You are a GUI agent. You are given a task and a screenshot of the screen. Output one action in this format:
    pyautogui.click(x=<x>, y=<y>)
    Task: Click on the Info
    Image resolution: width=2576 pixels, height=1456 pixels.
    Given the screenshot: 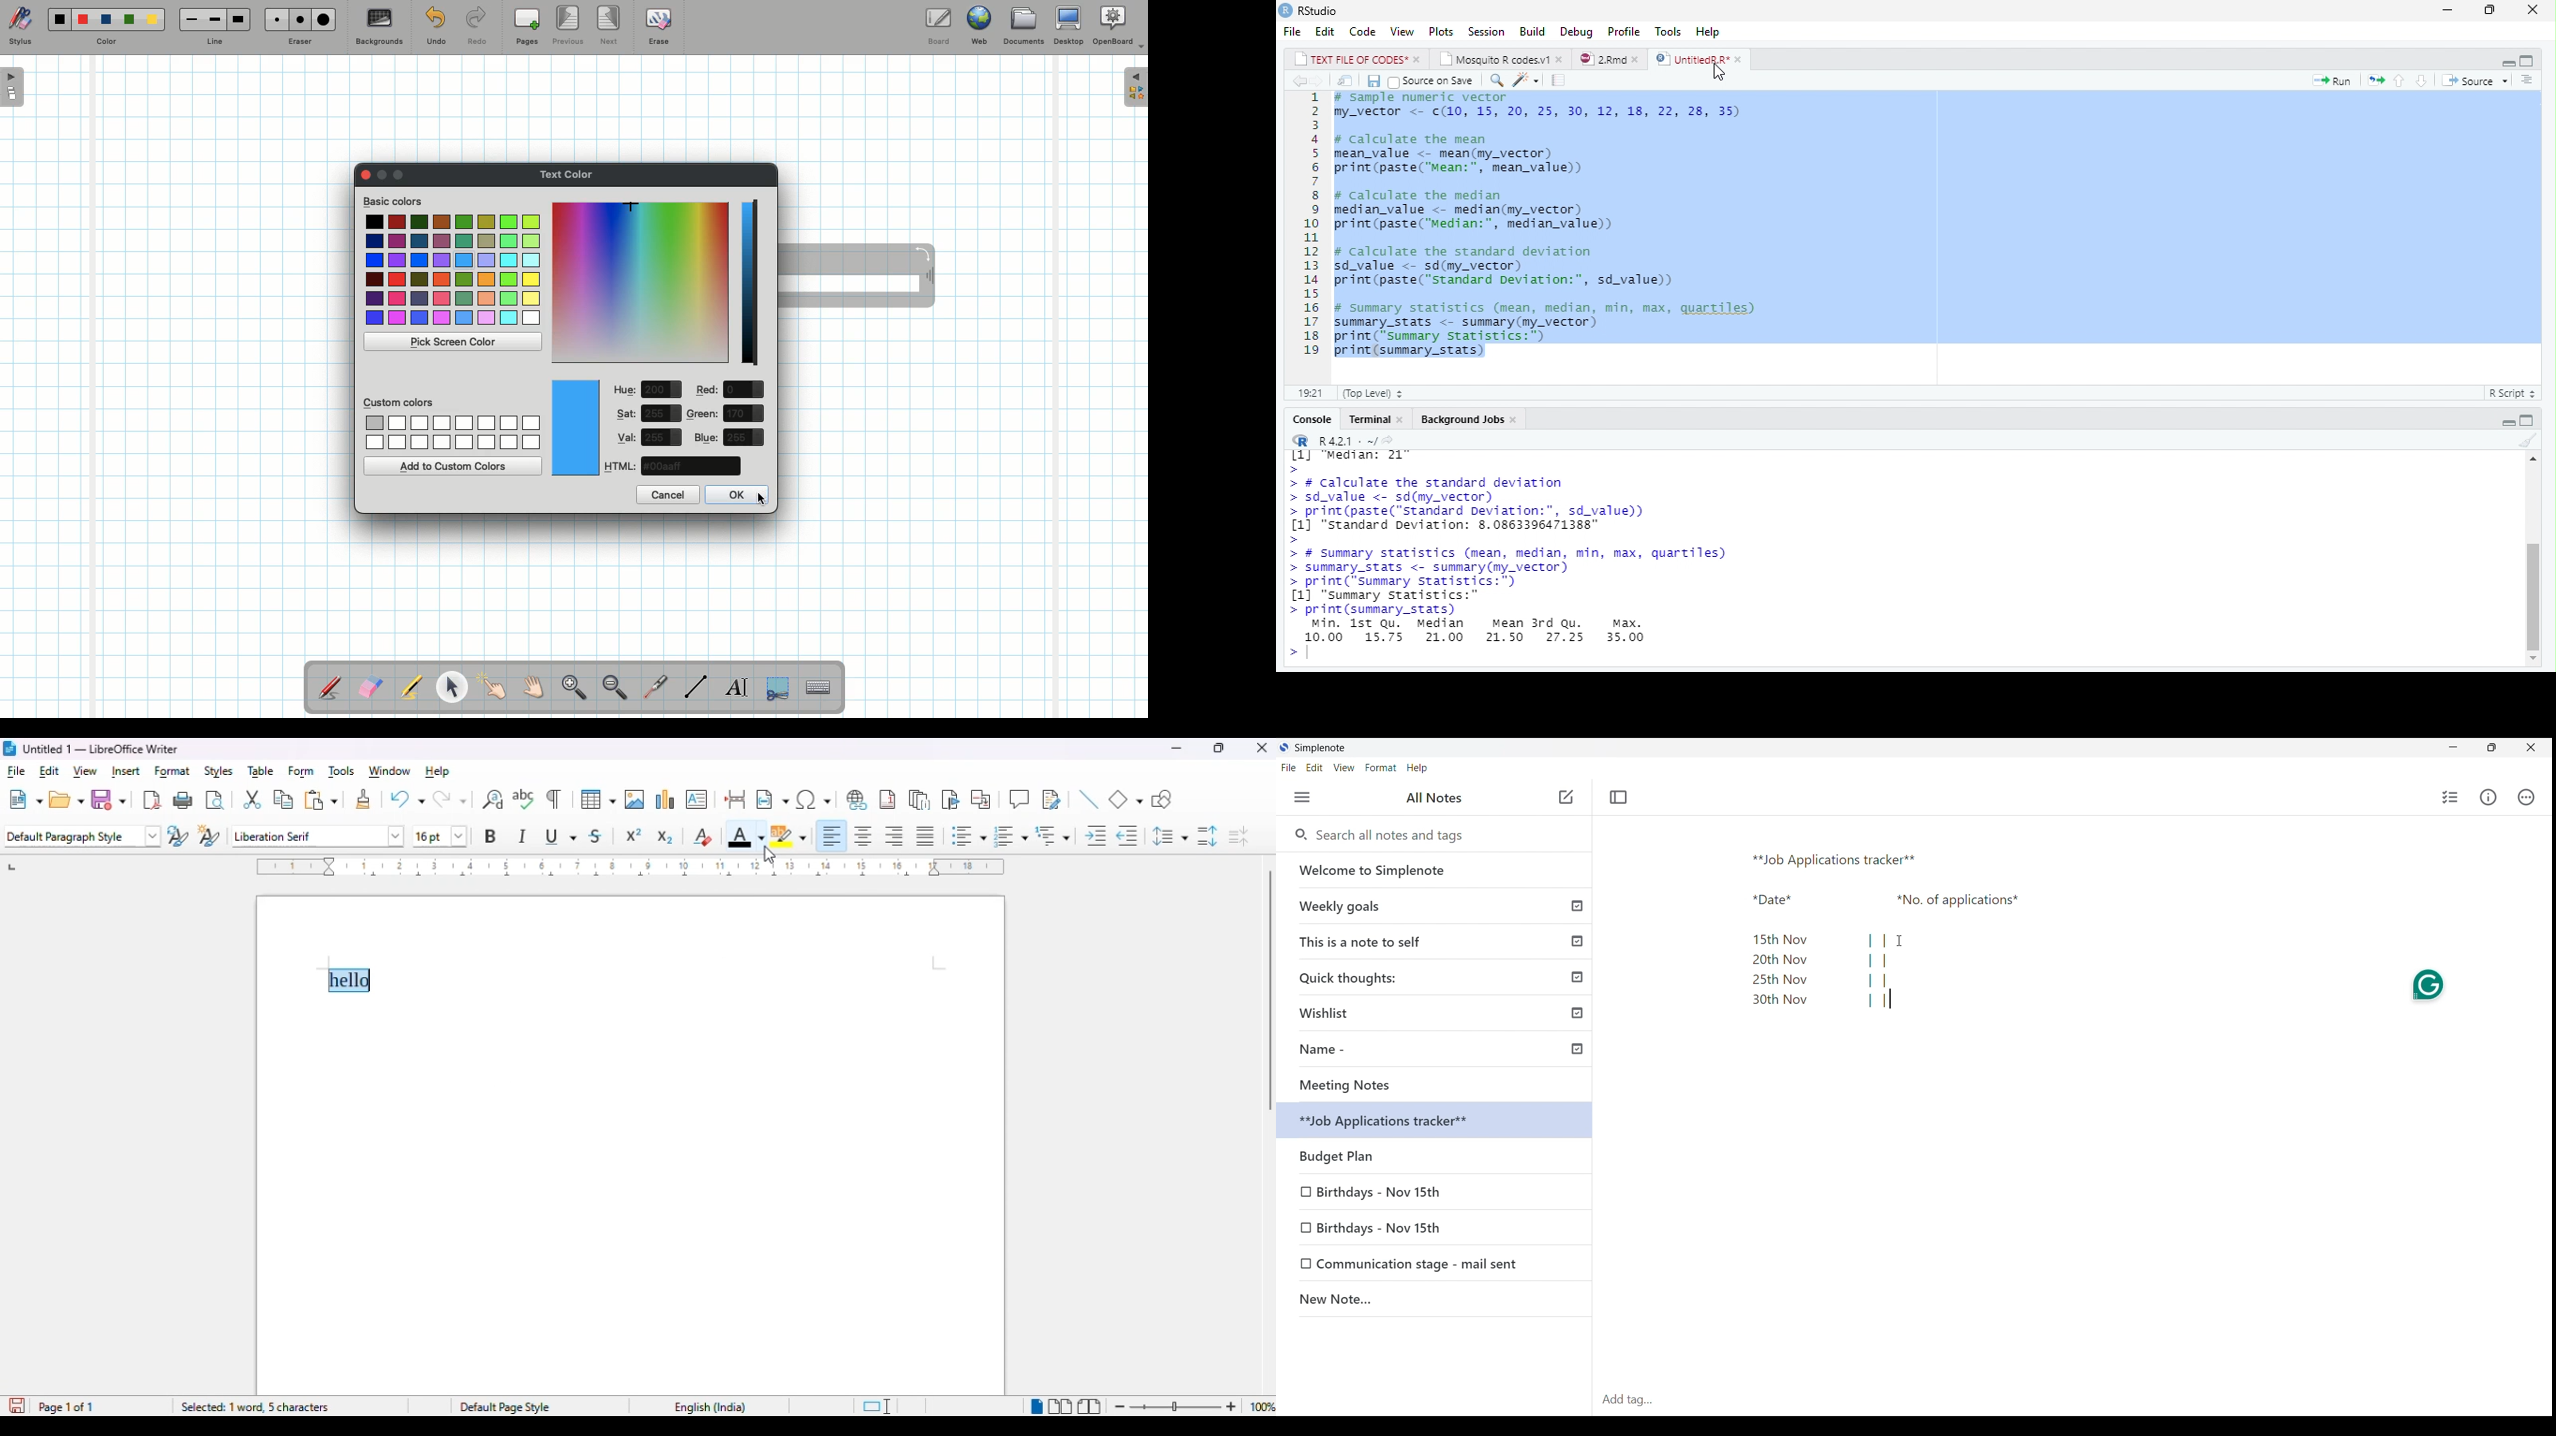 What is the action you would take?
    pyautogui.click(x=2489, y=797)
    